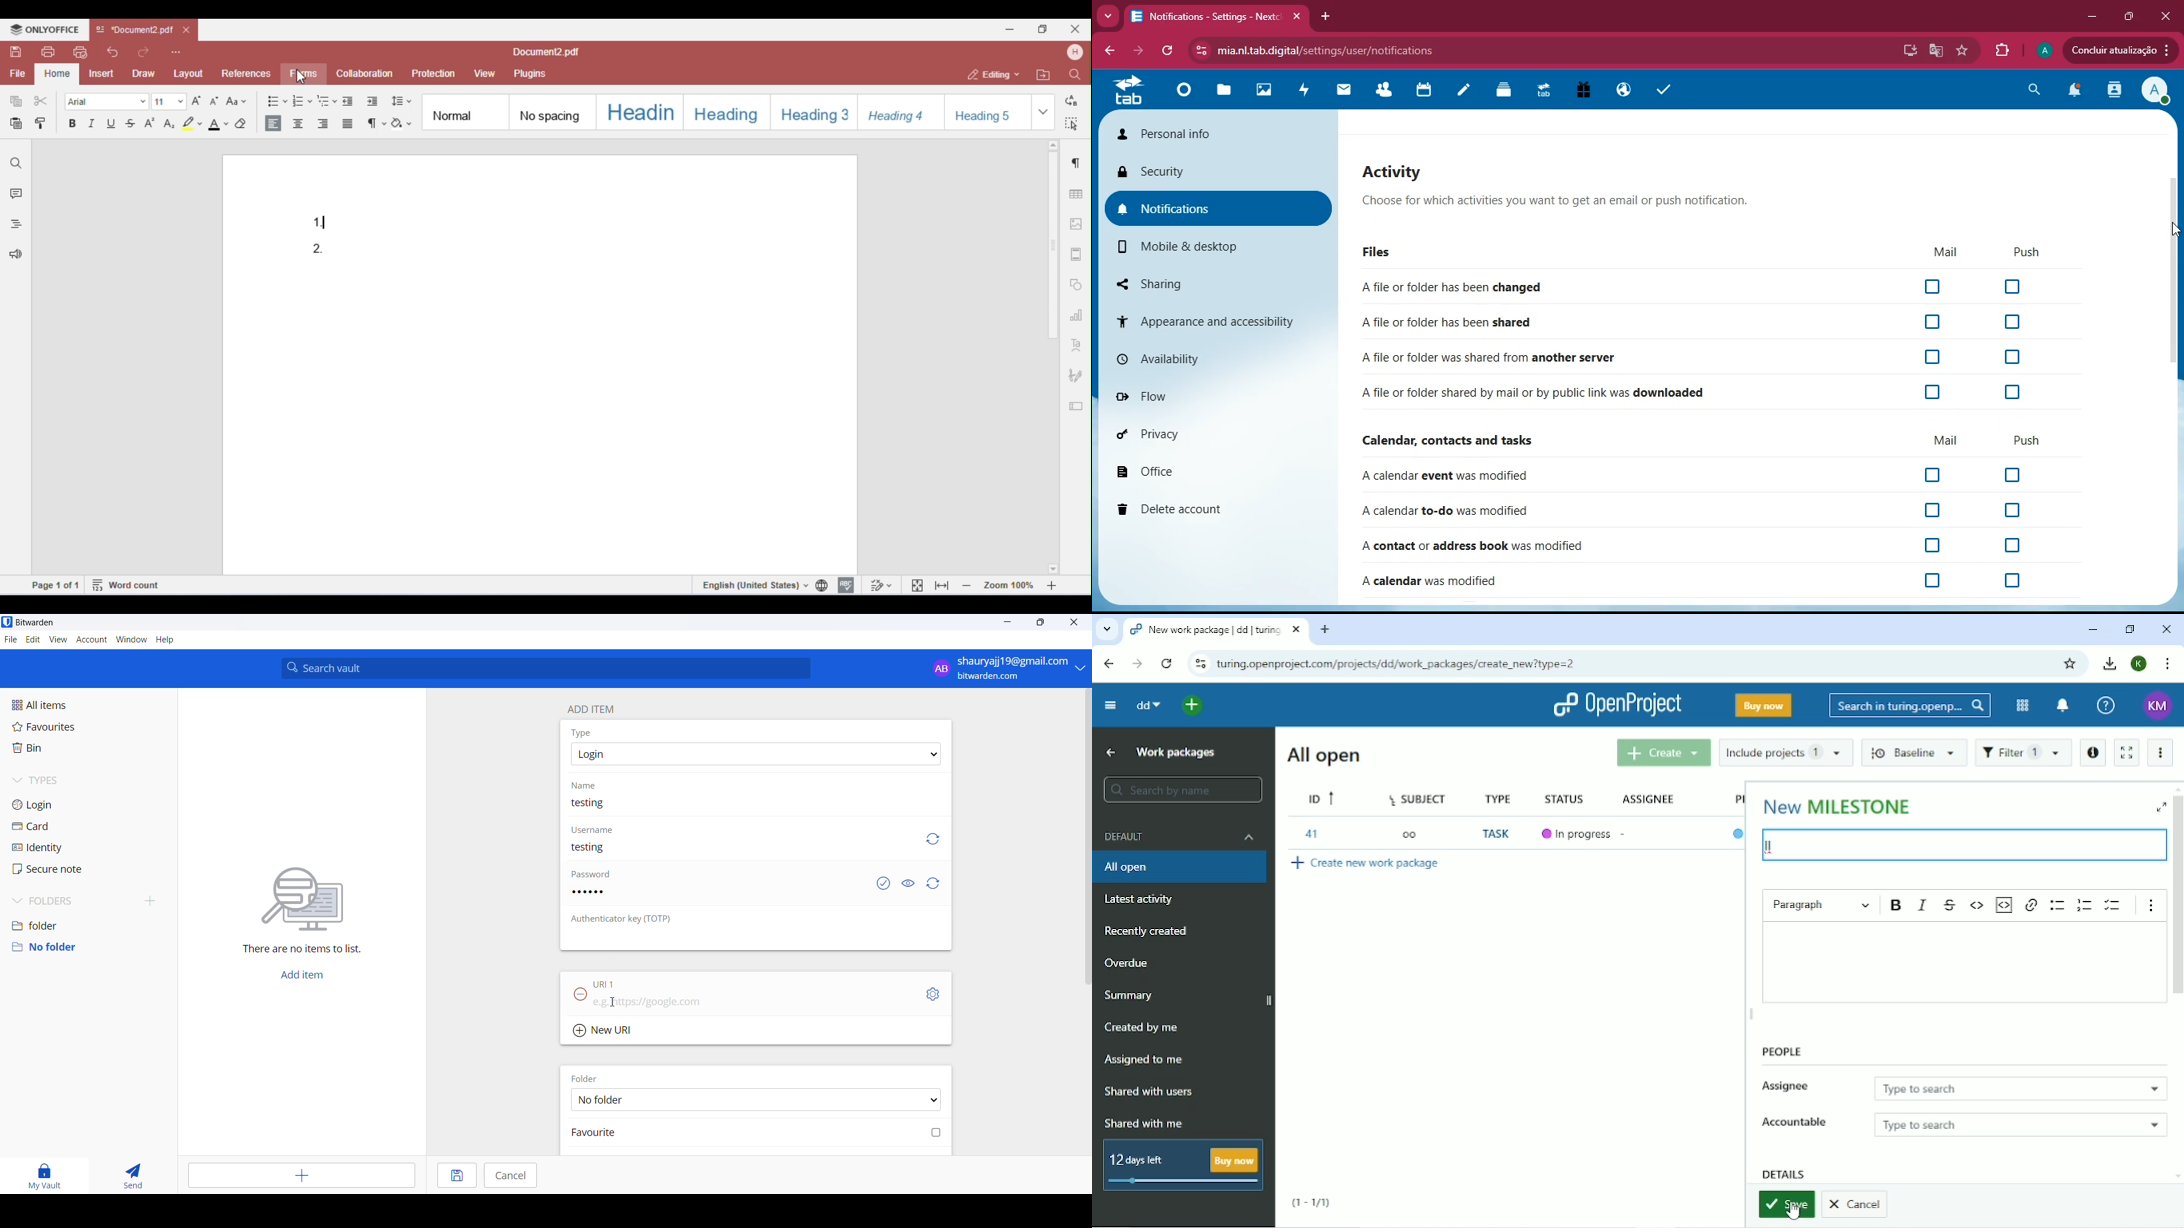 The height and width of the screenshot is (1232, 2184). What do you see at coordinates (1198, 51) in the screenshot?
I see `view site information` at bounding box center [1198, 51].